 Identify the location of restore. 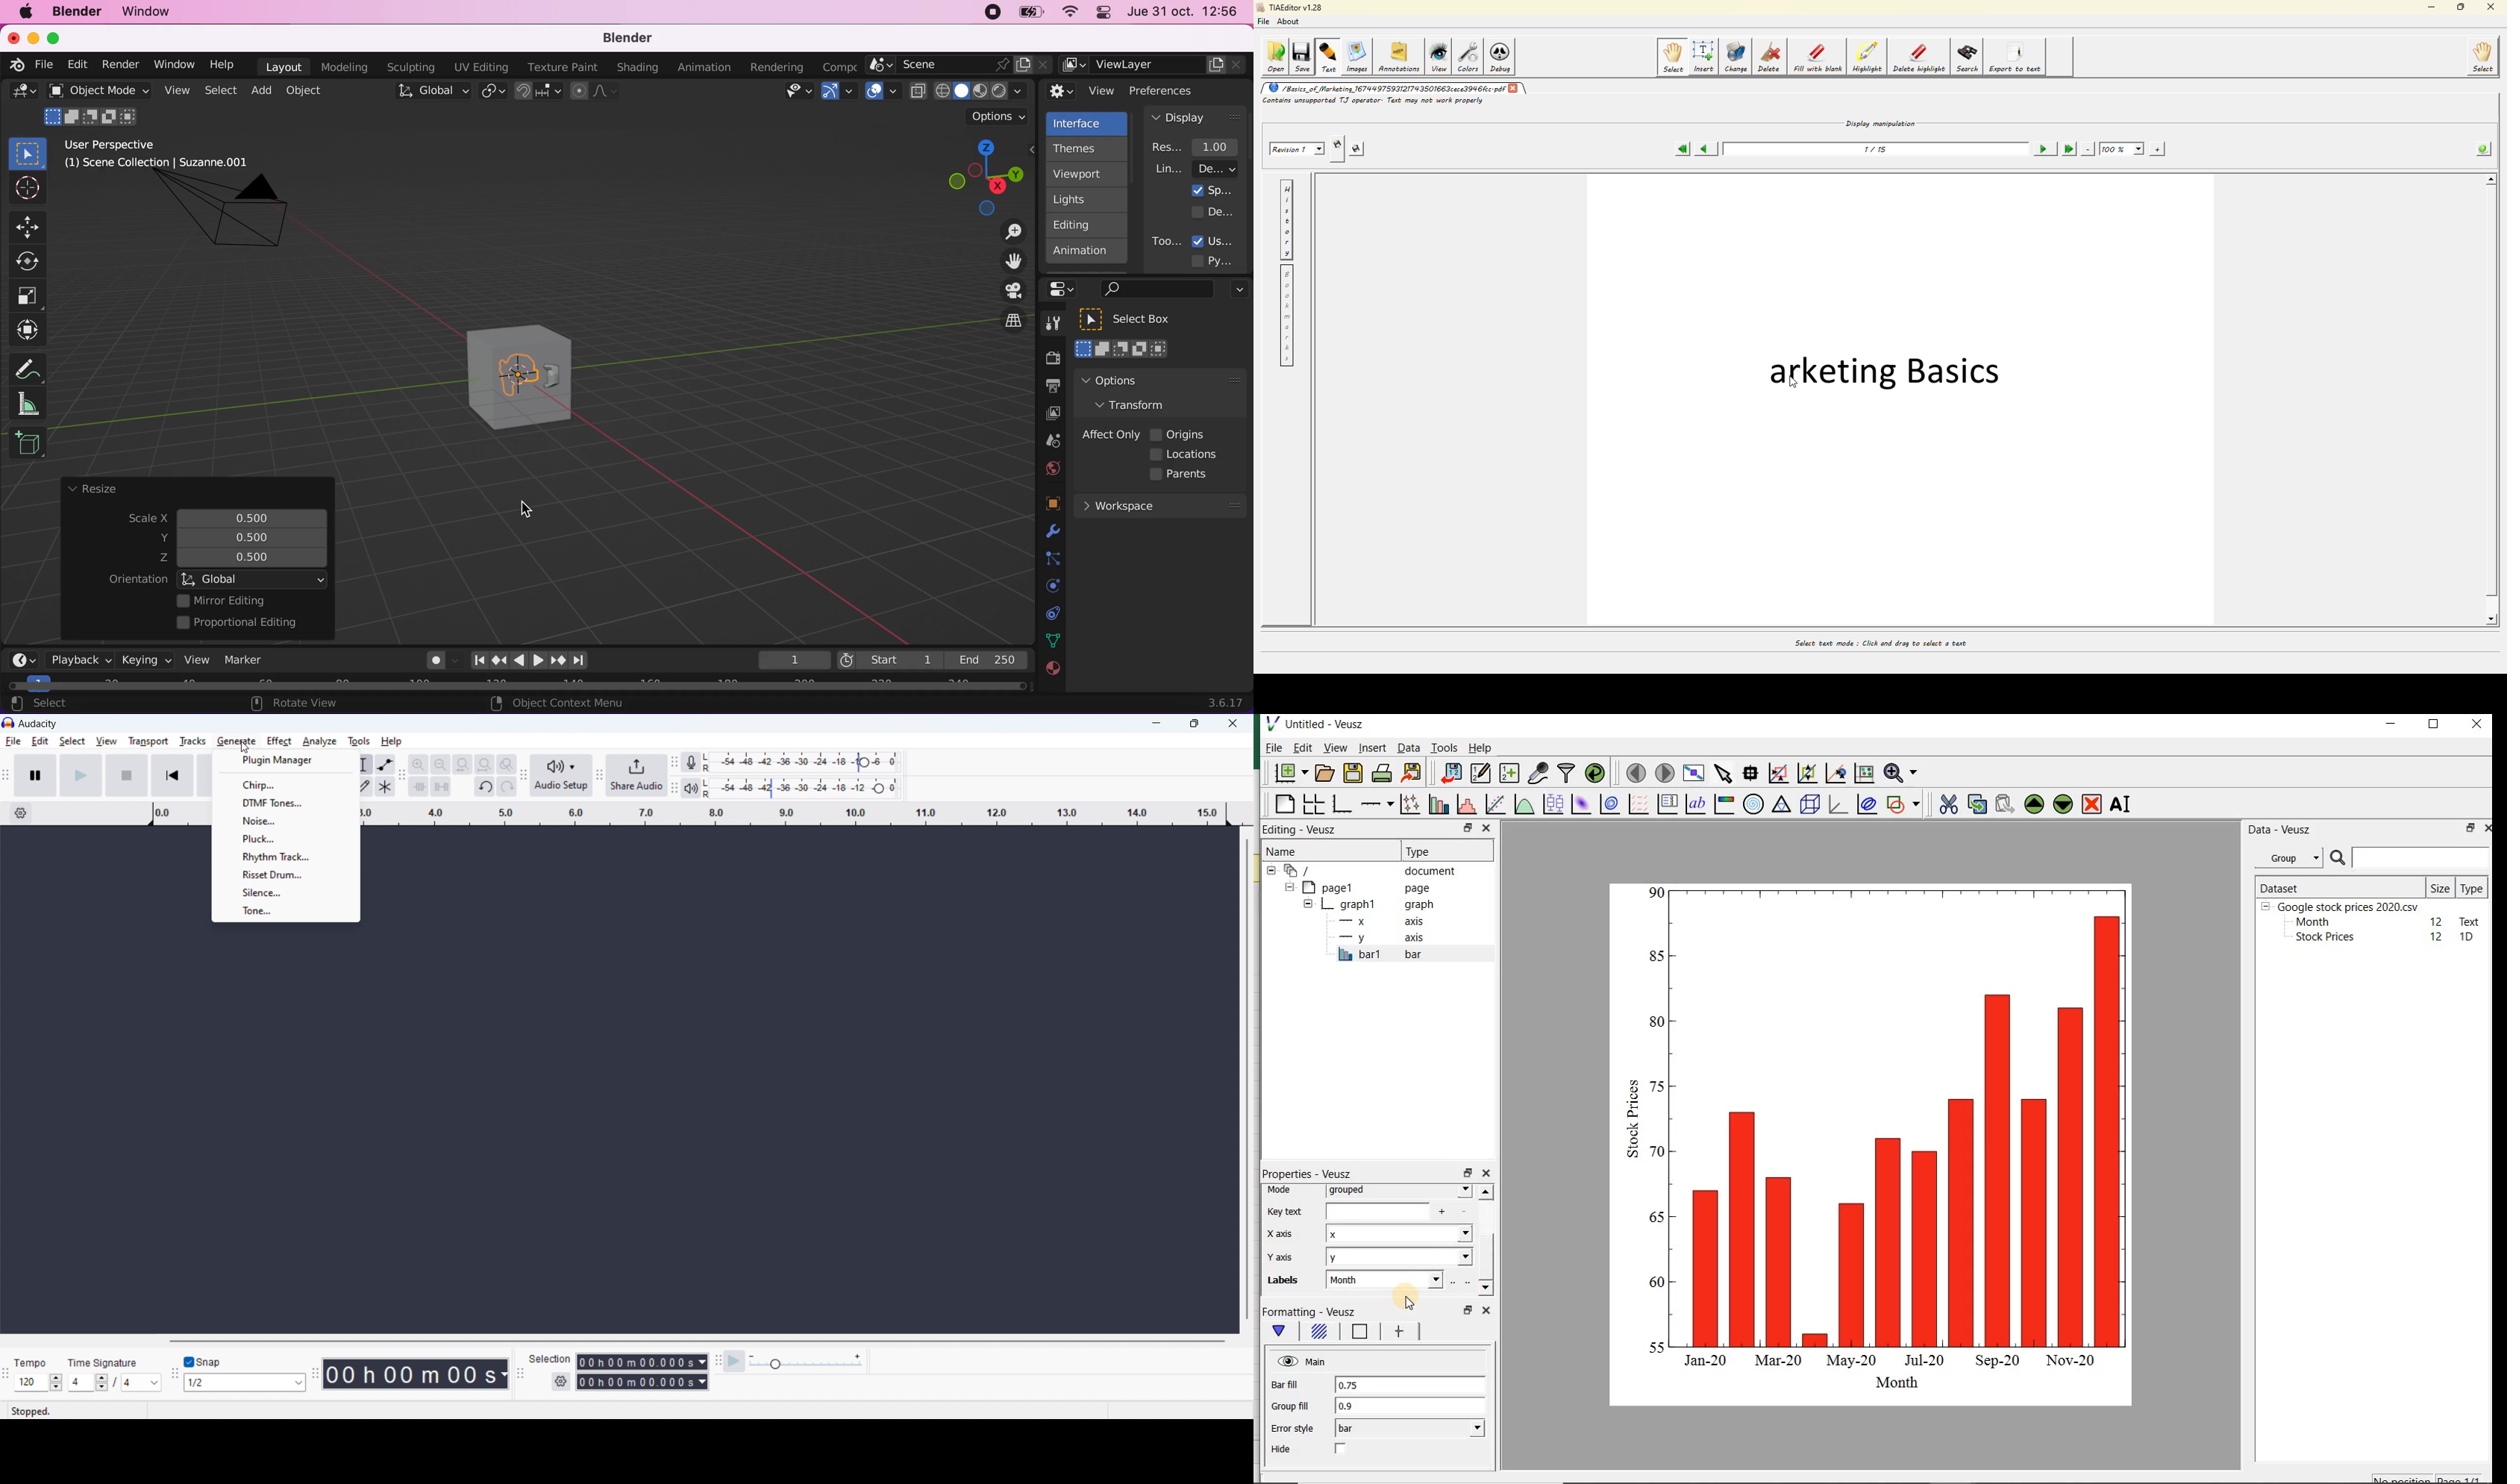
(1468, 828).